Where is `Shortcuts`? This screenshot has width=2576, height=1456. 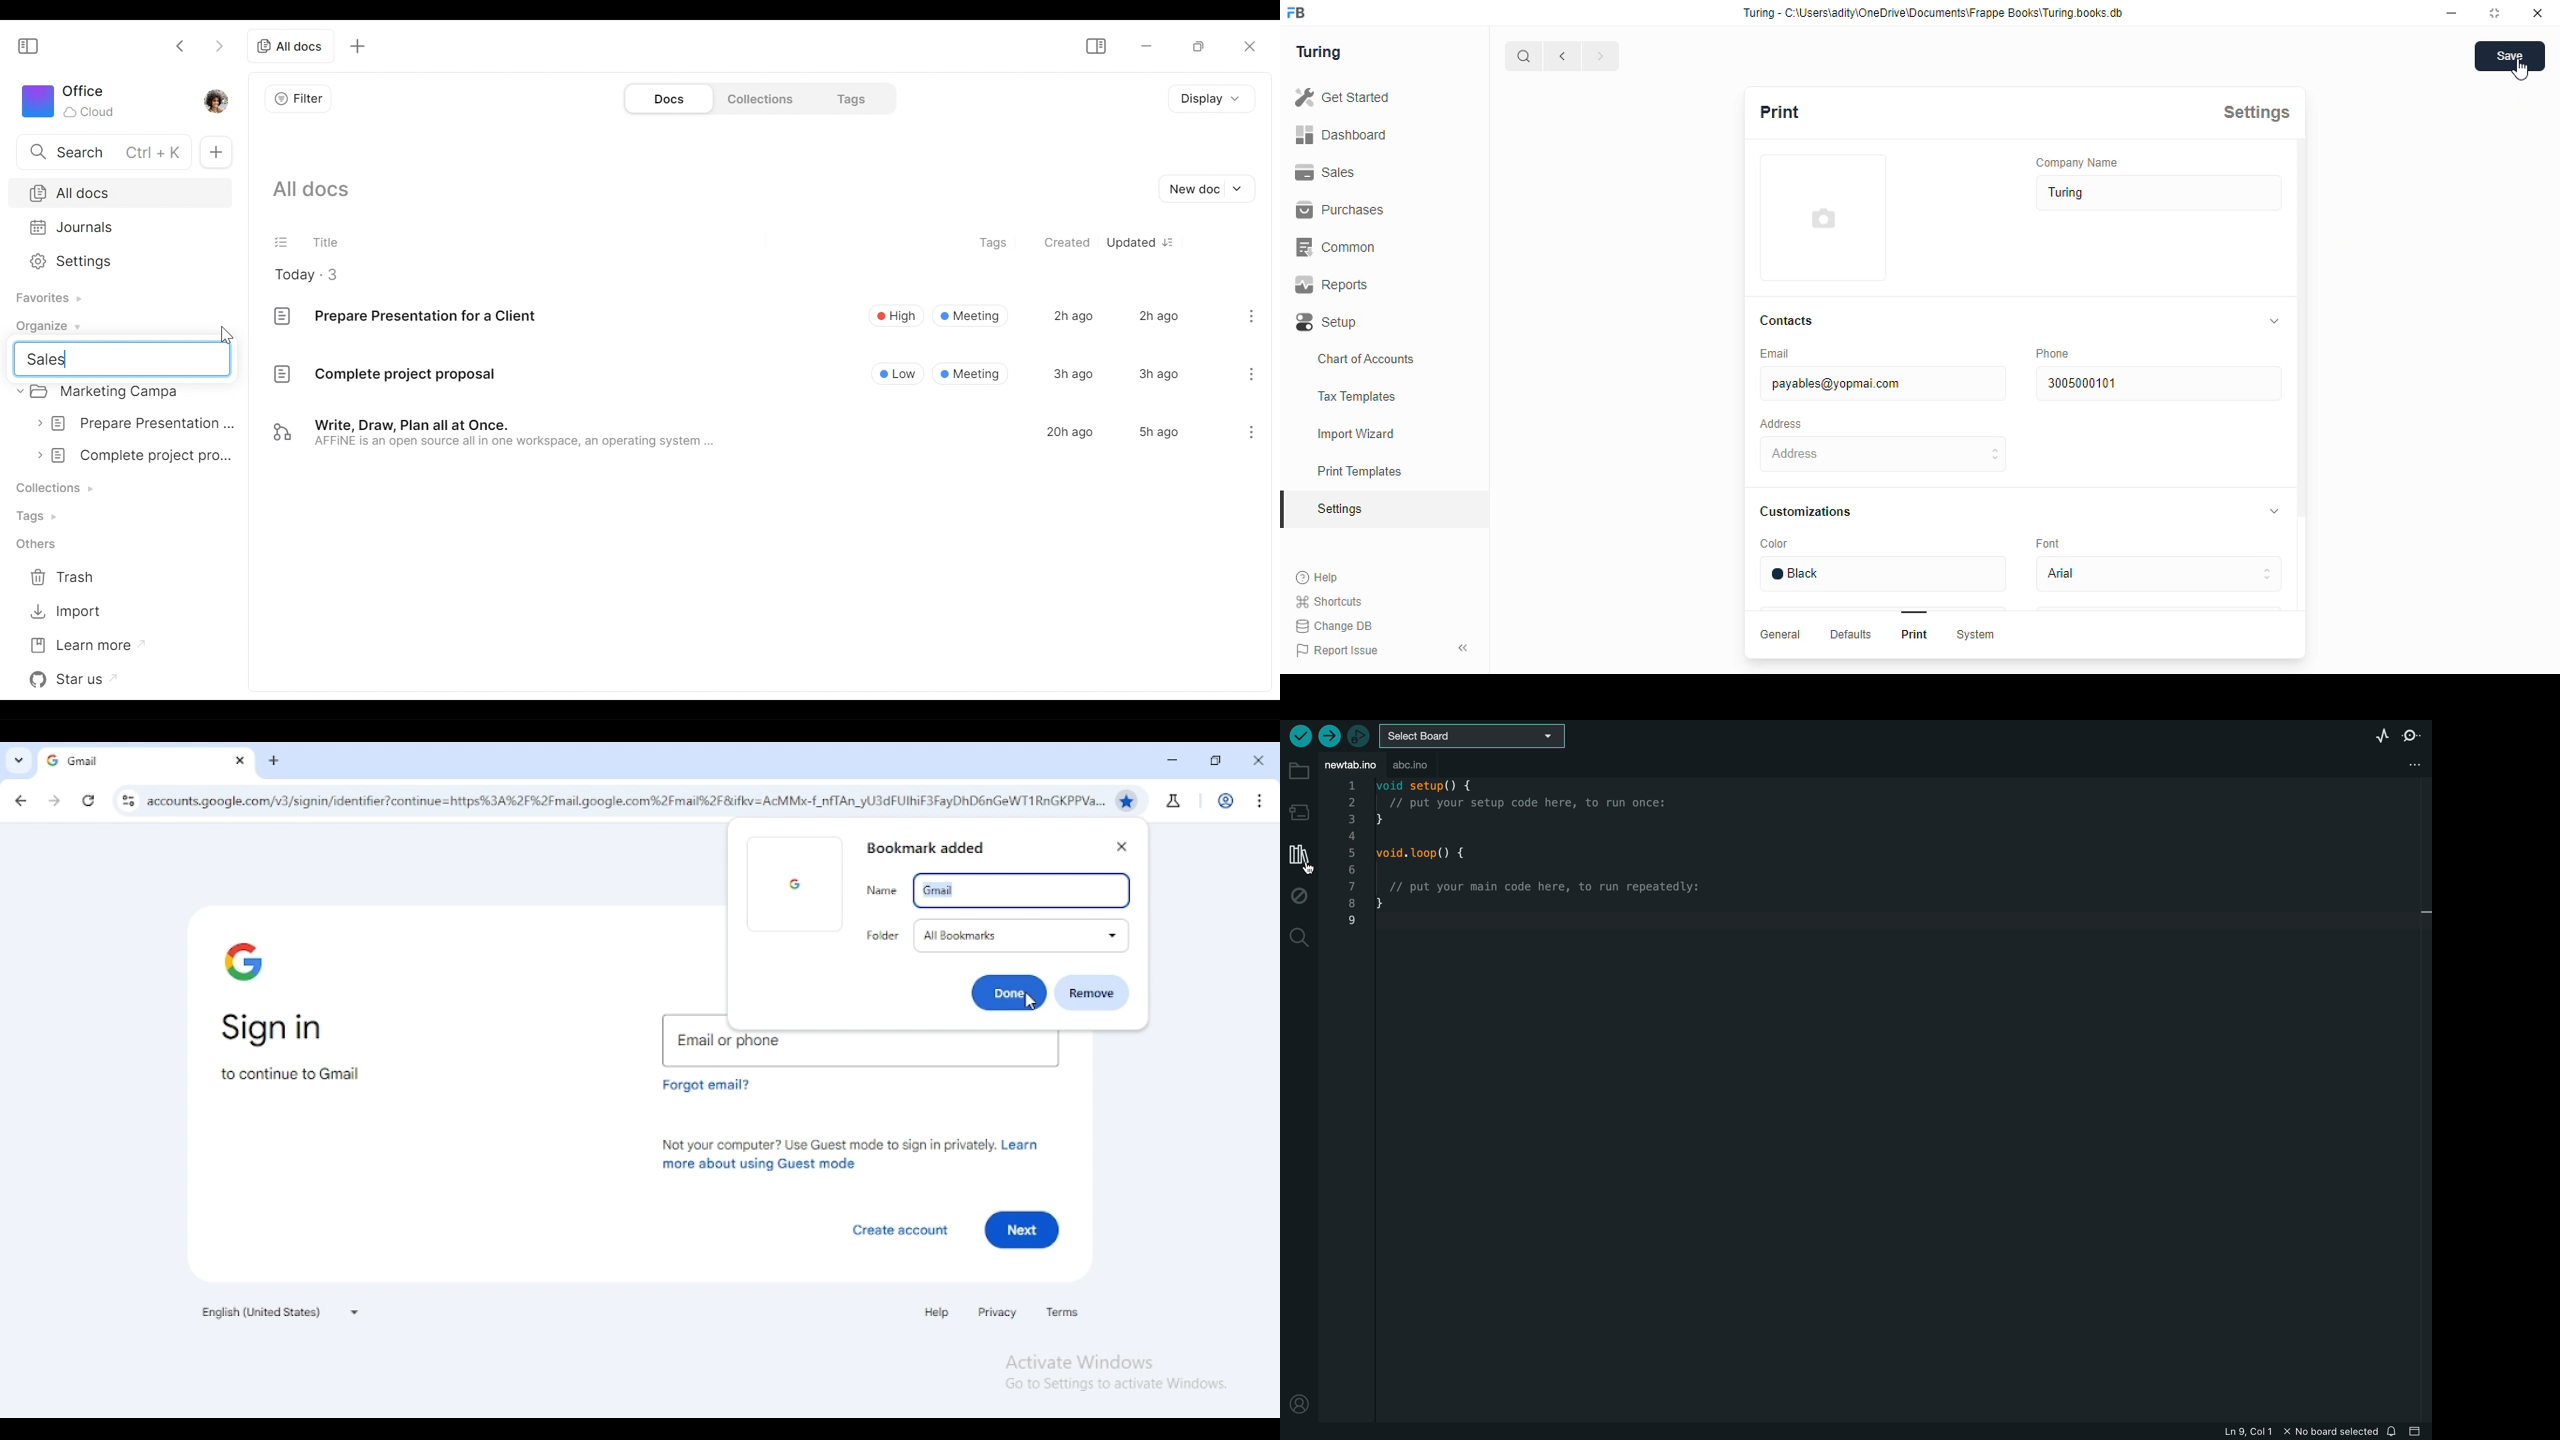 Shortcuts is located at coordinates (1333, 602).